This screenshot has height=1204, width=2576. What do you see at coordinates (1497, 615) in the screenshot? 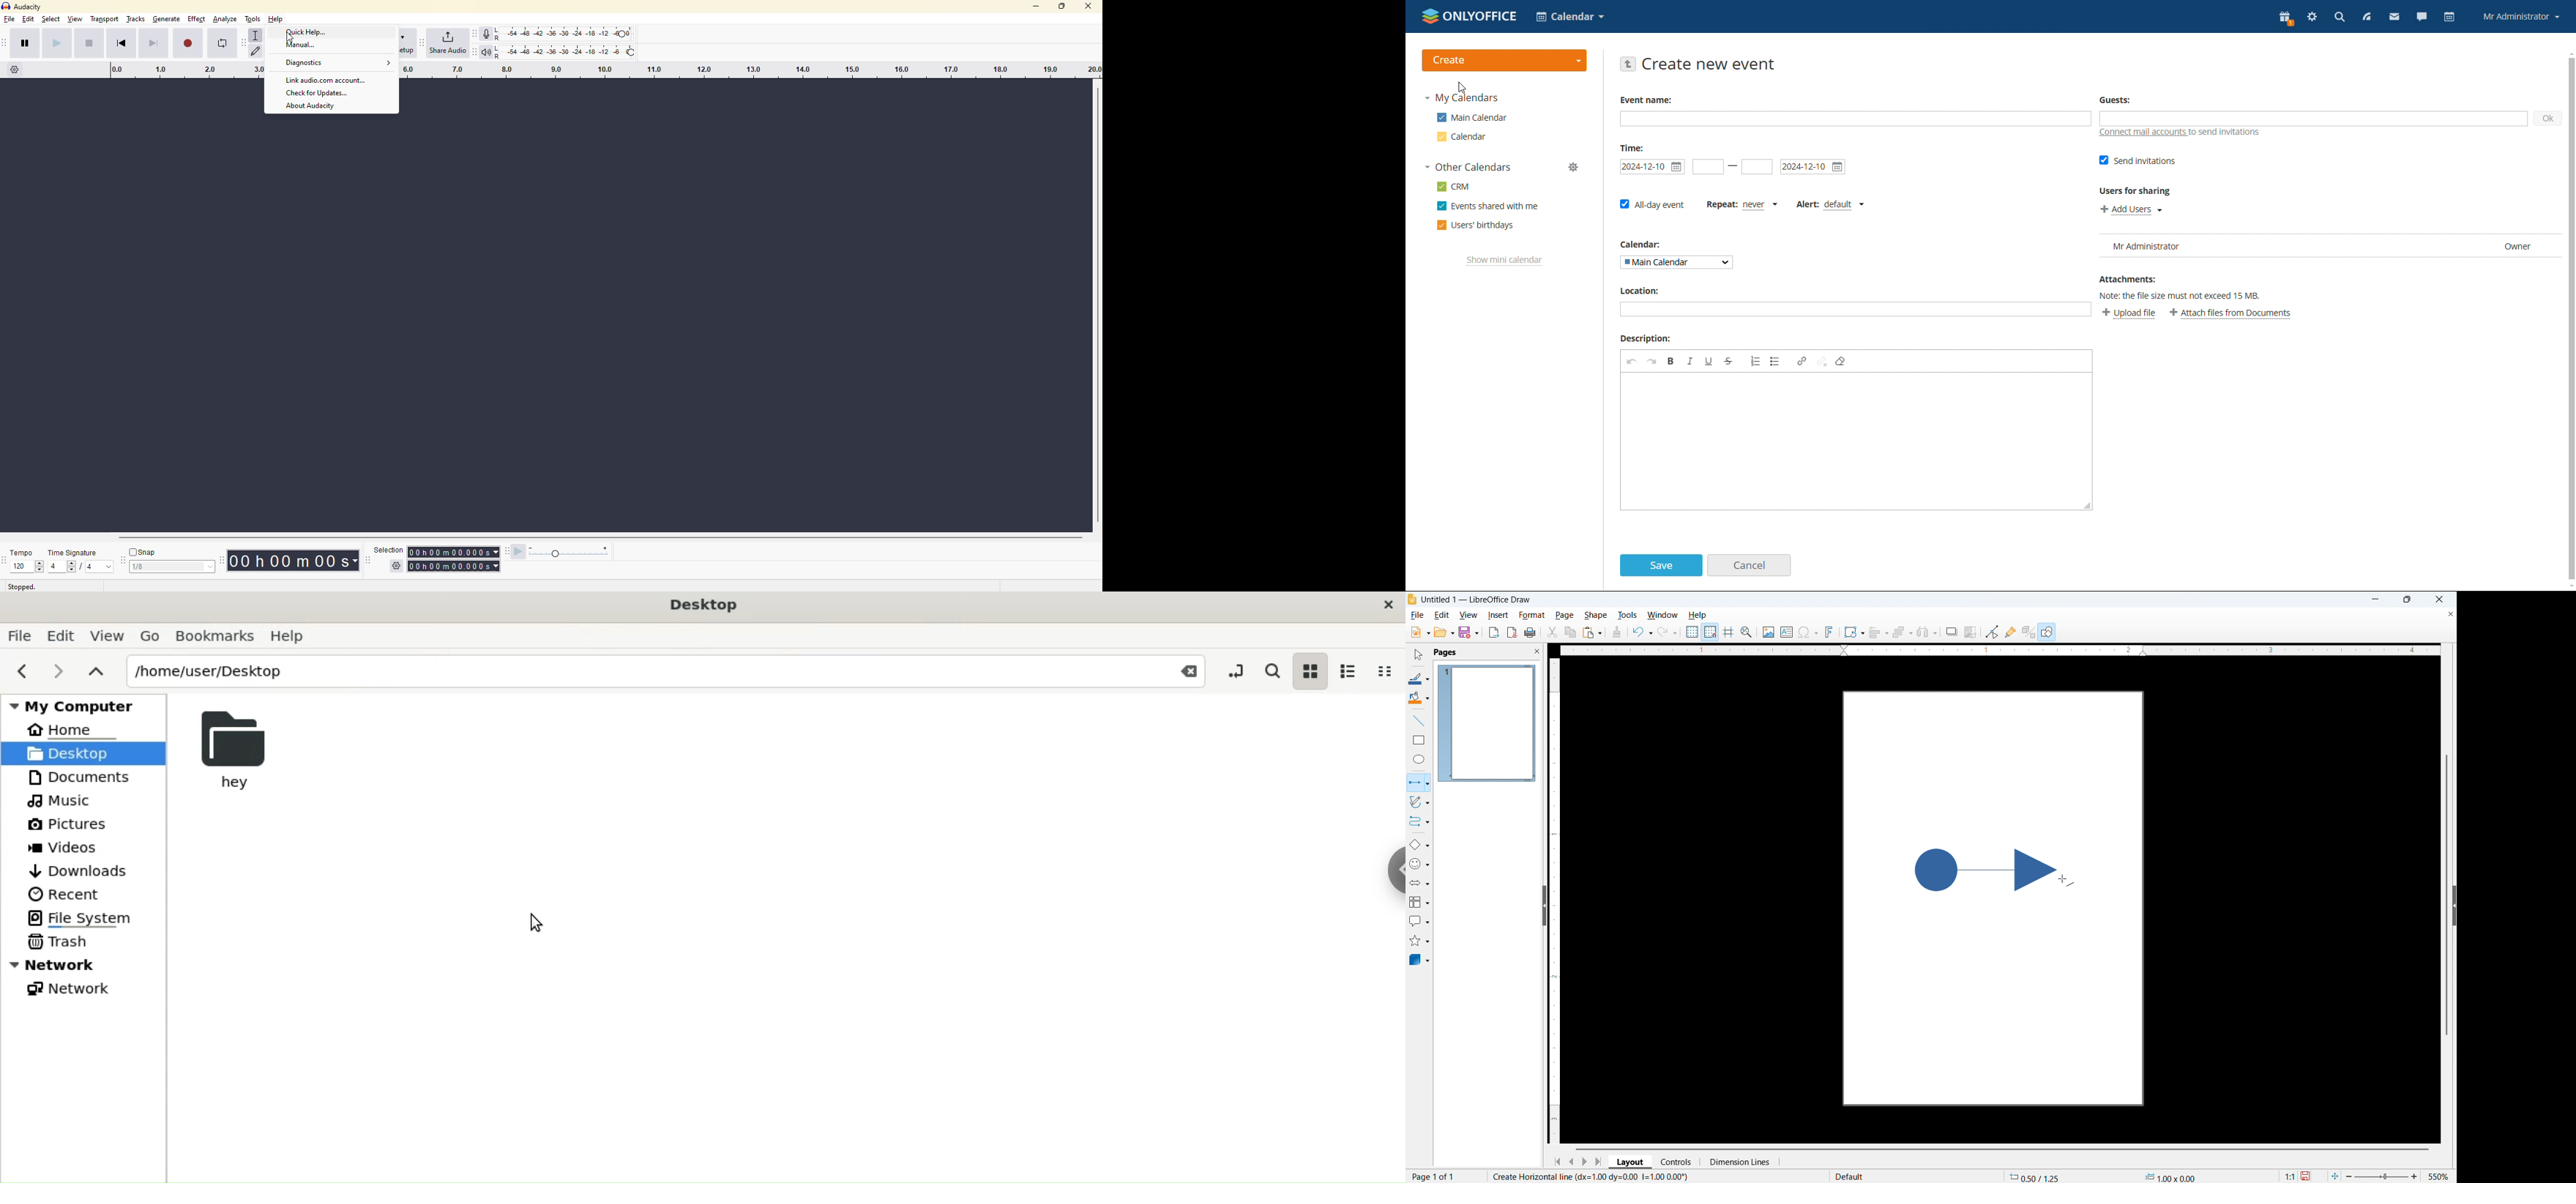
I see `Insert ` at bounding box center [1497, 615].